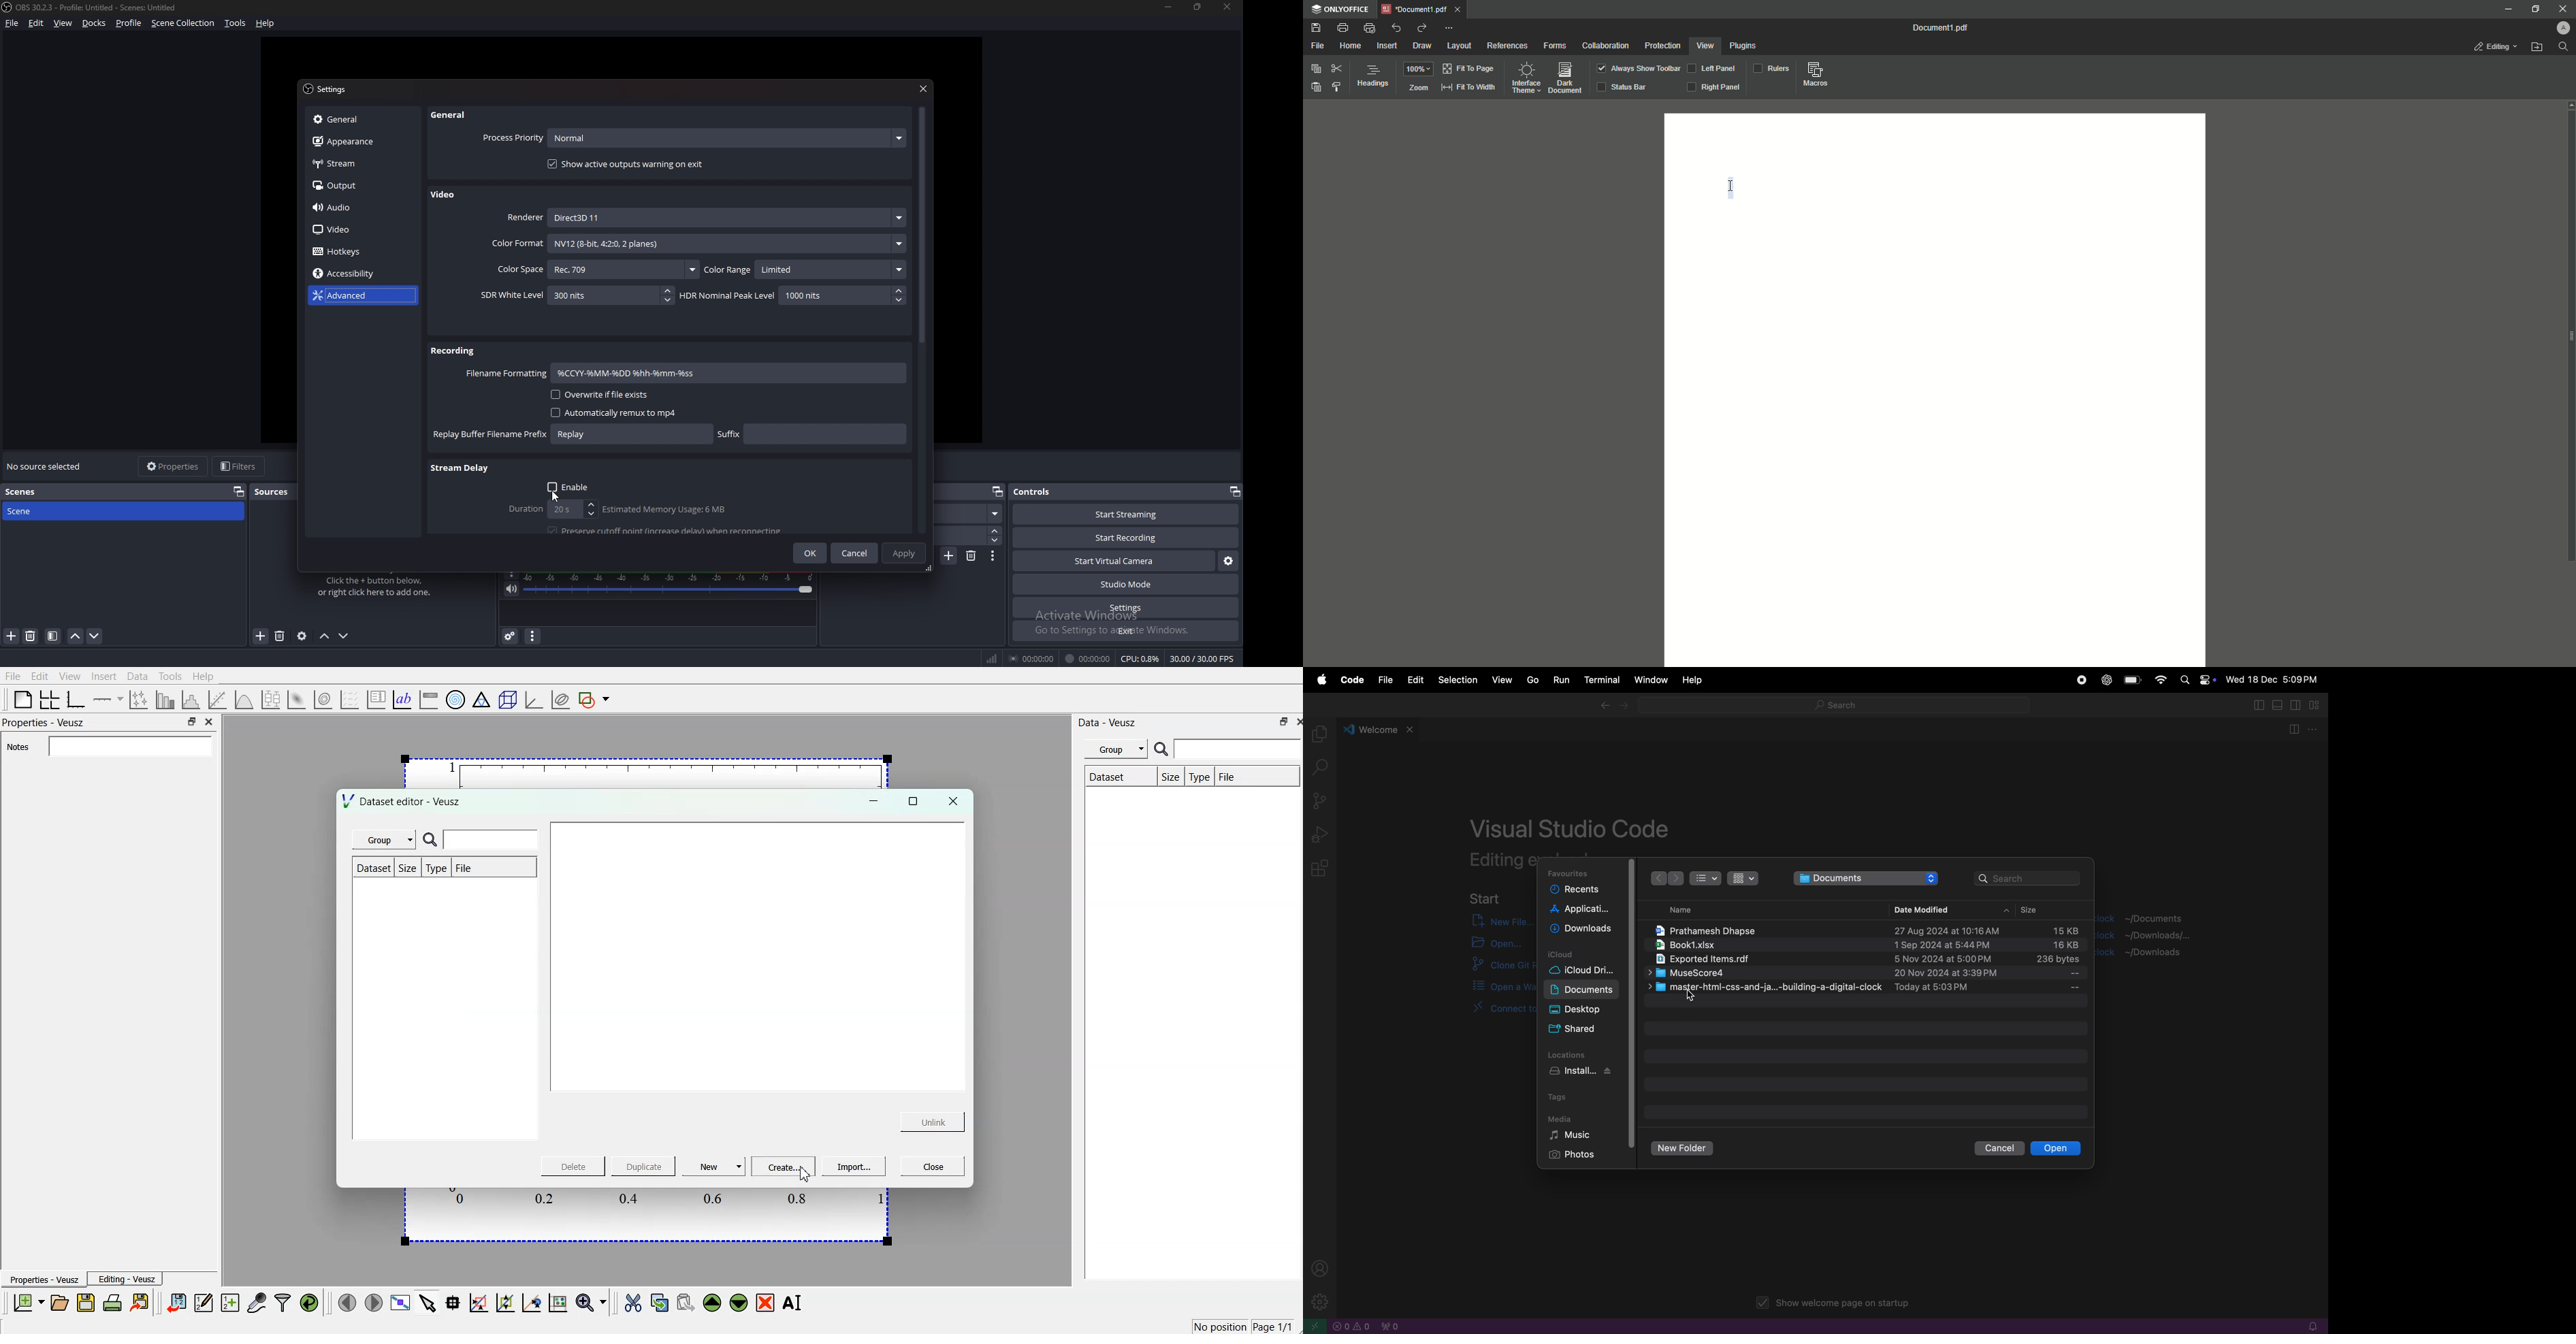 The height and width of the screenshot is (1344, 2576). What do you see at coordinates (925, 87) in the screenshot?
I see `close` at bounding box center [925, 87].